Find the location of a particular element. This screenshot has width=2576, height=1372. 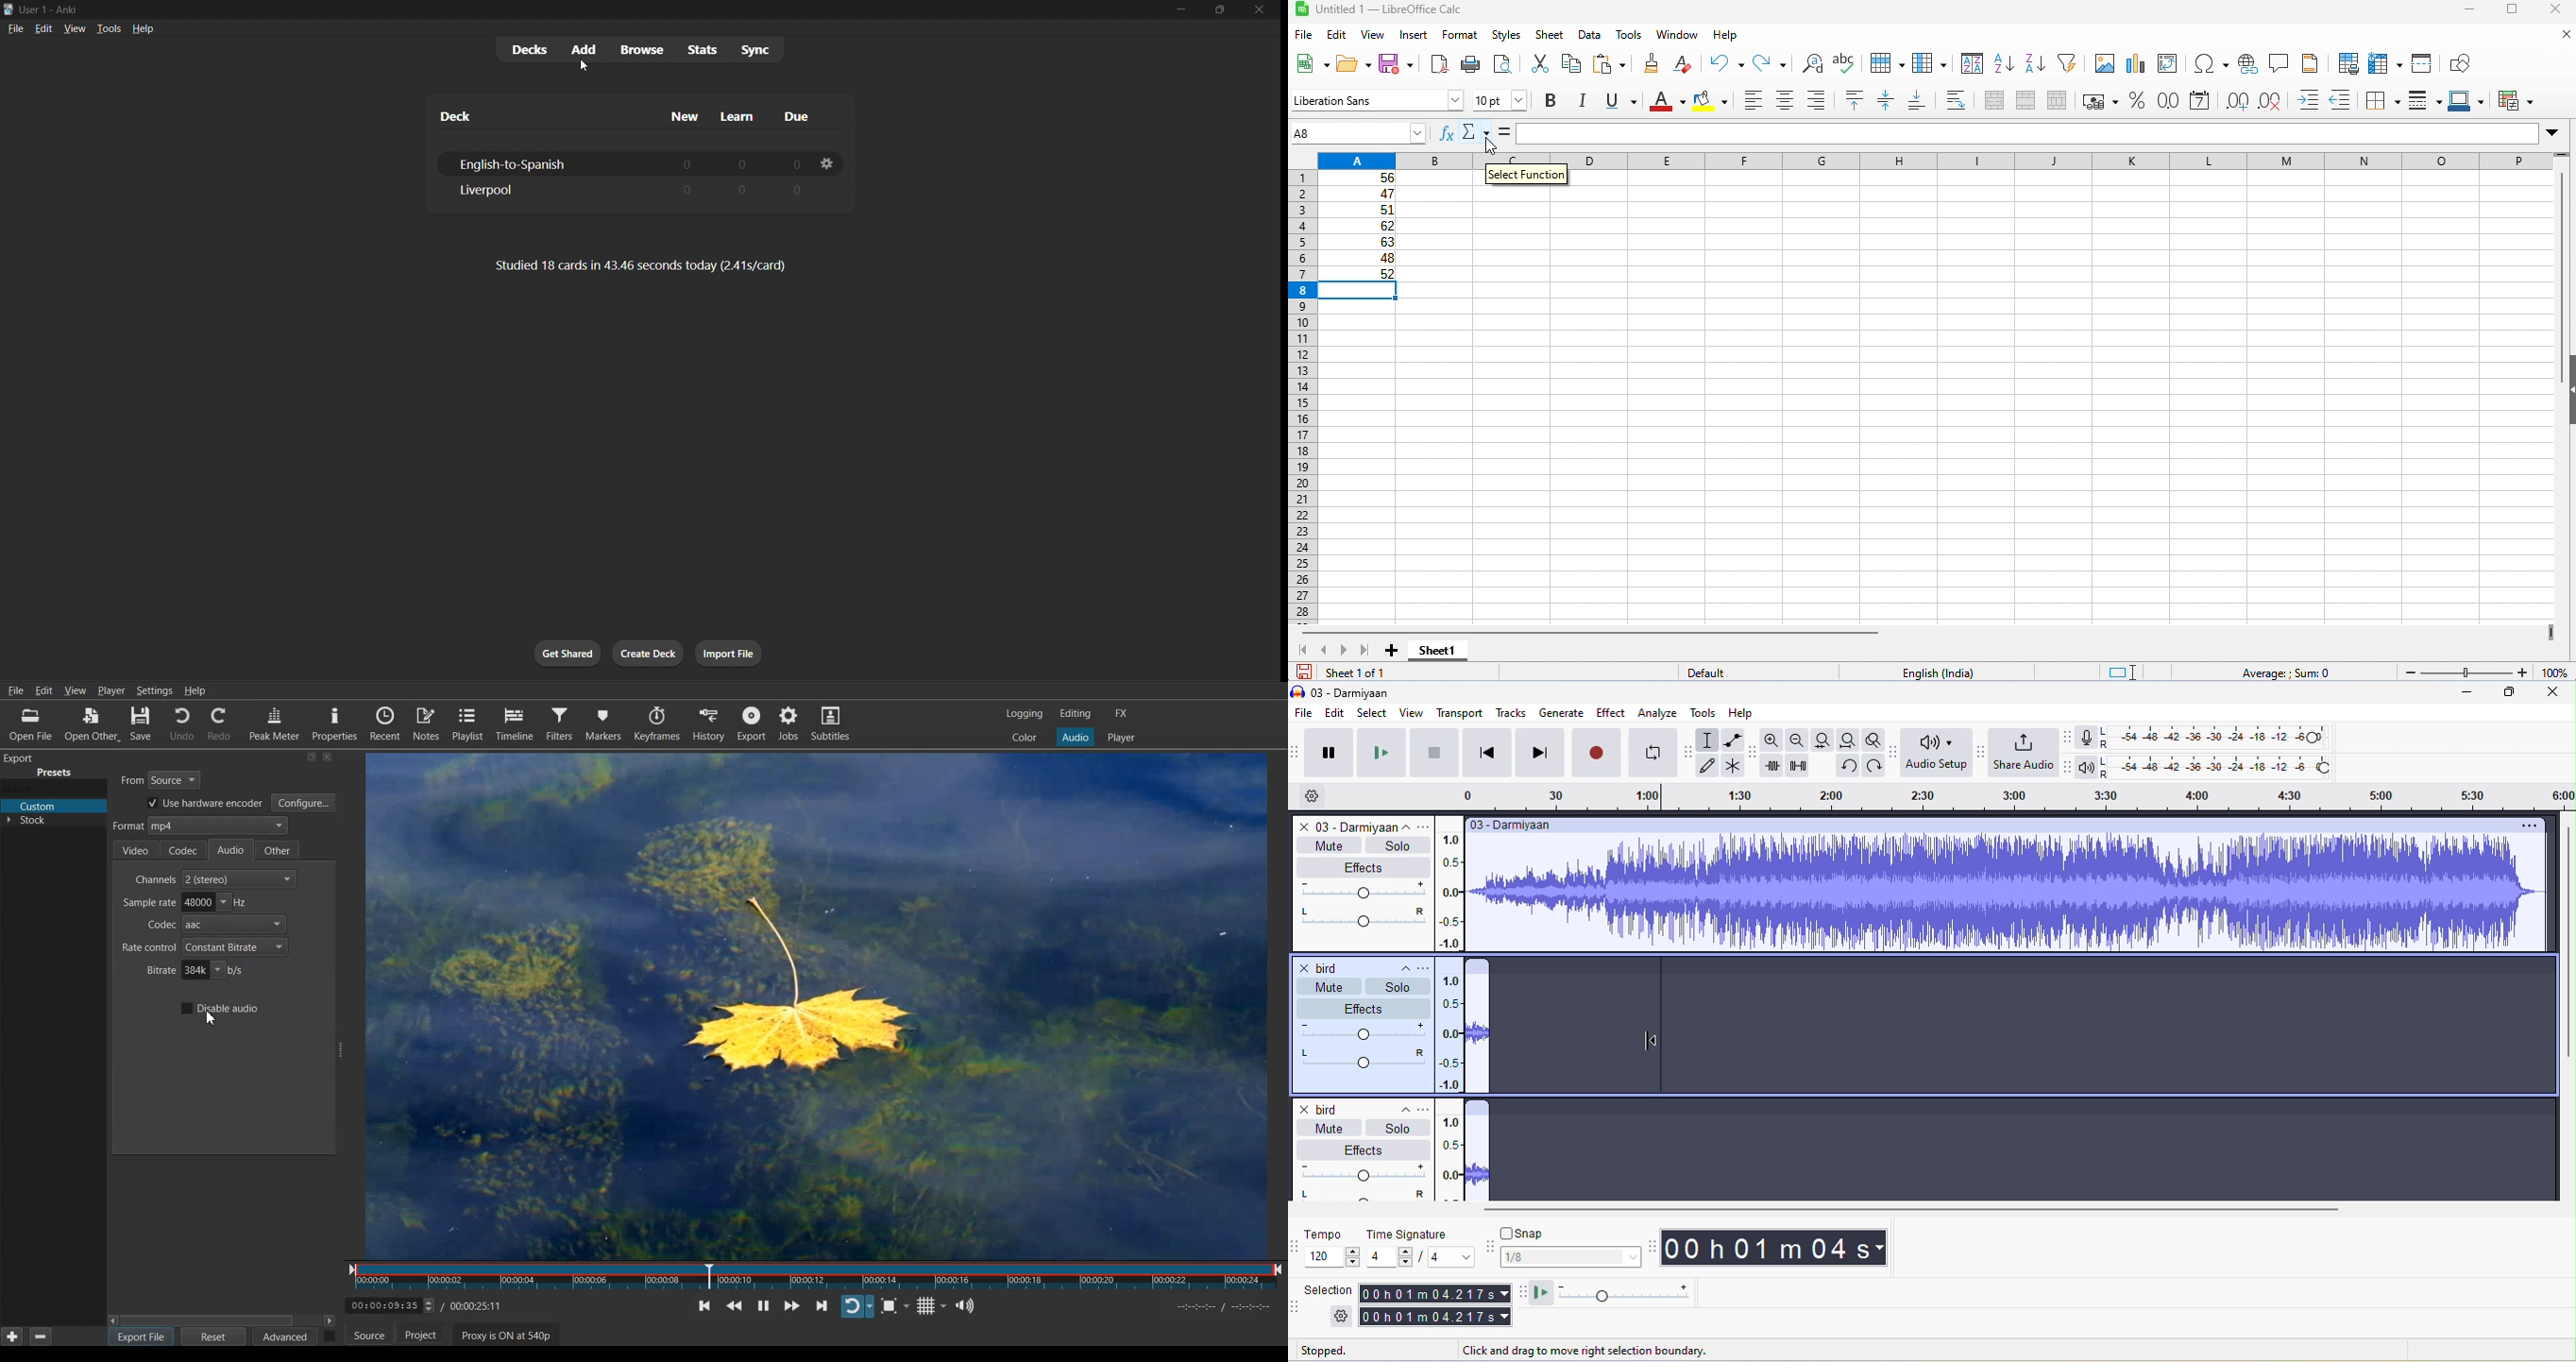

delete decimal place is located at coordinates (2269, 101).